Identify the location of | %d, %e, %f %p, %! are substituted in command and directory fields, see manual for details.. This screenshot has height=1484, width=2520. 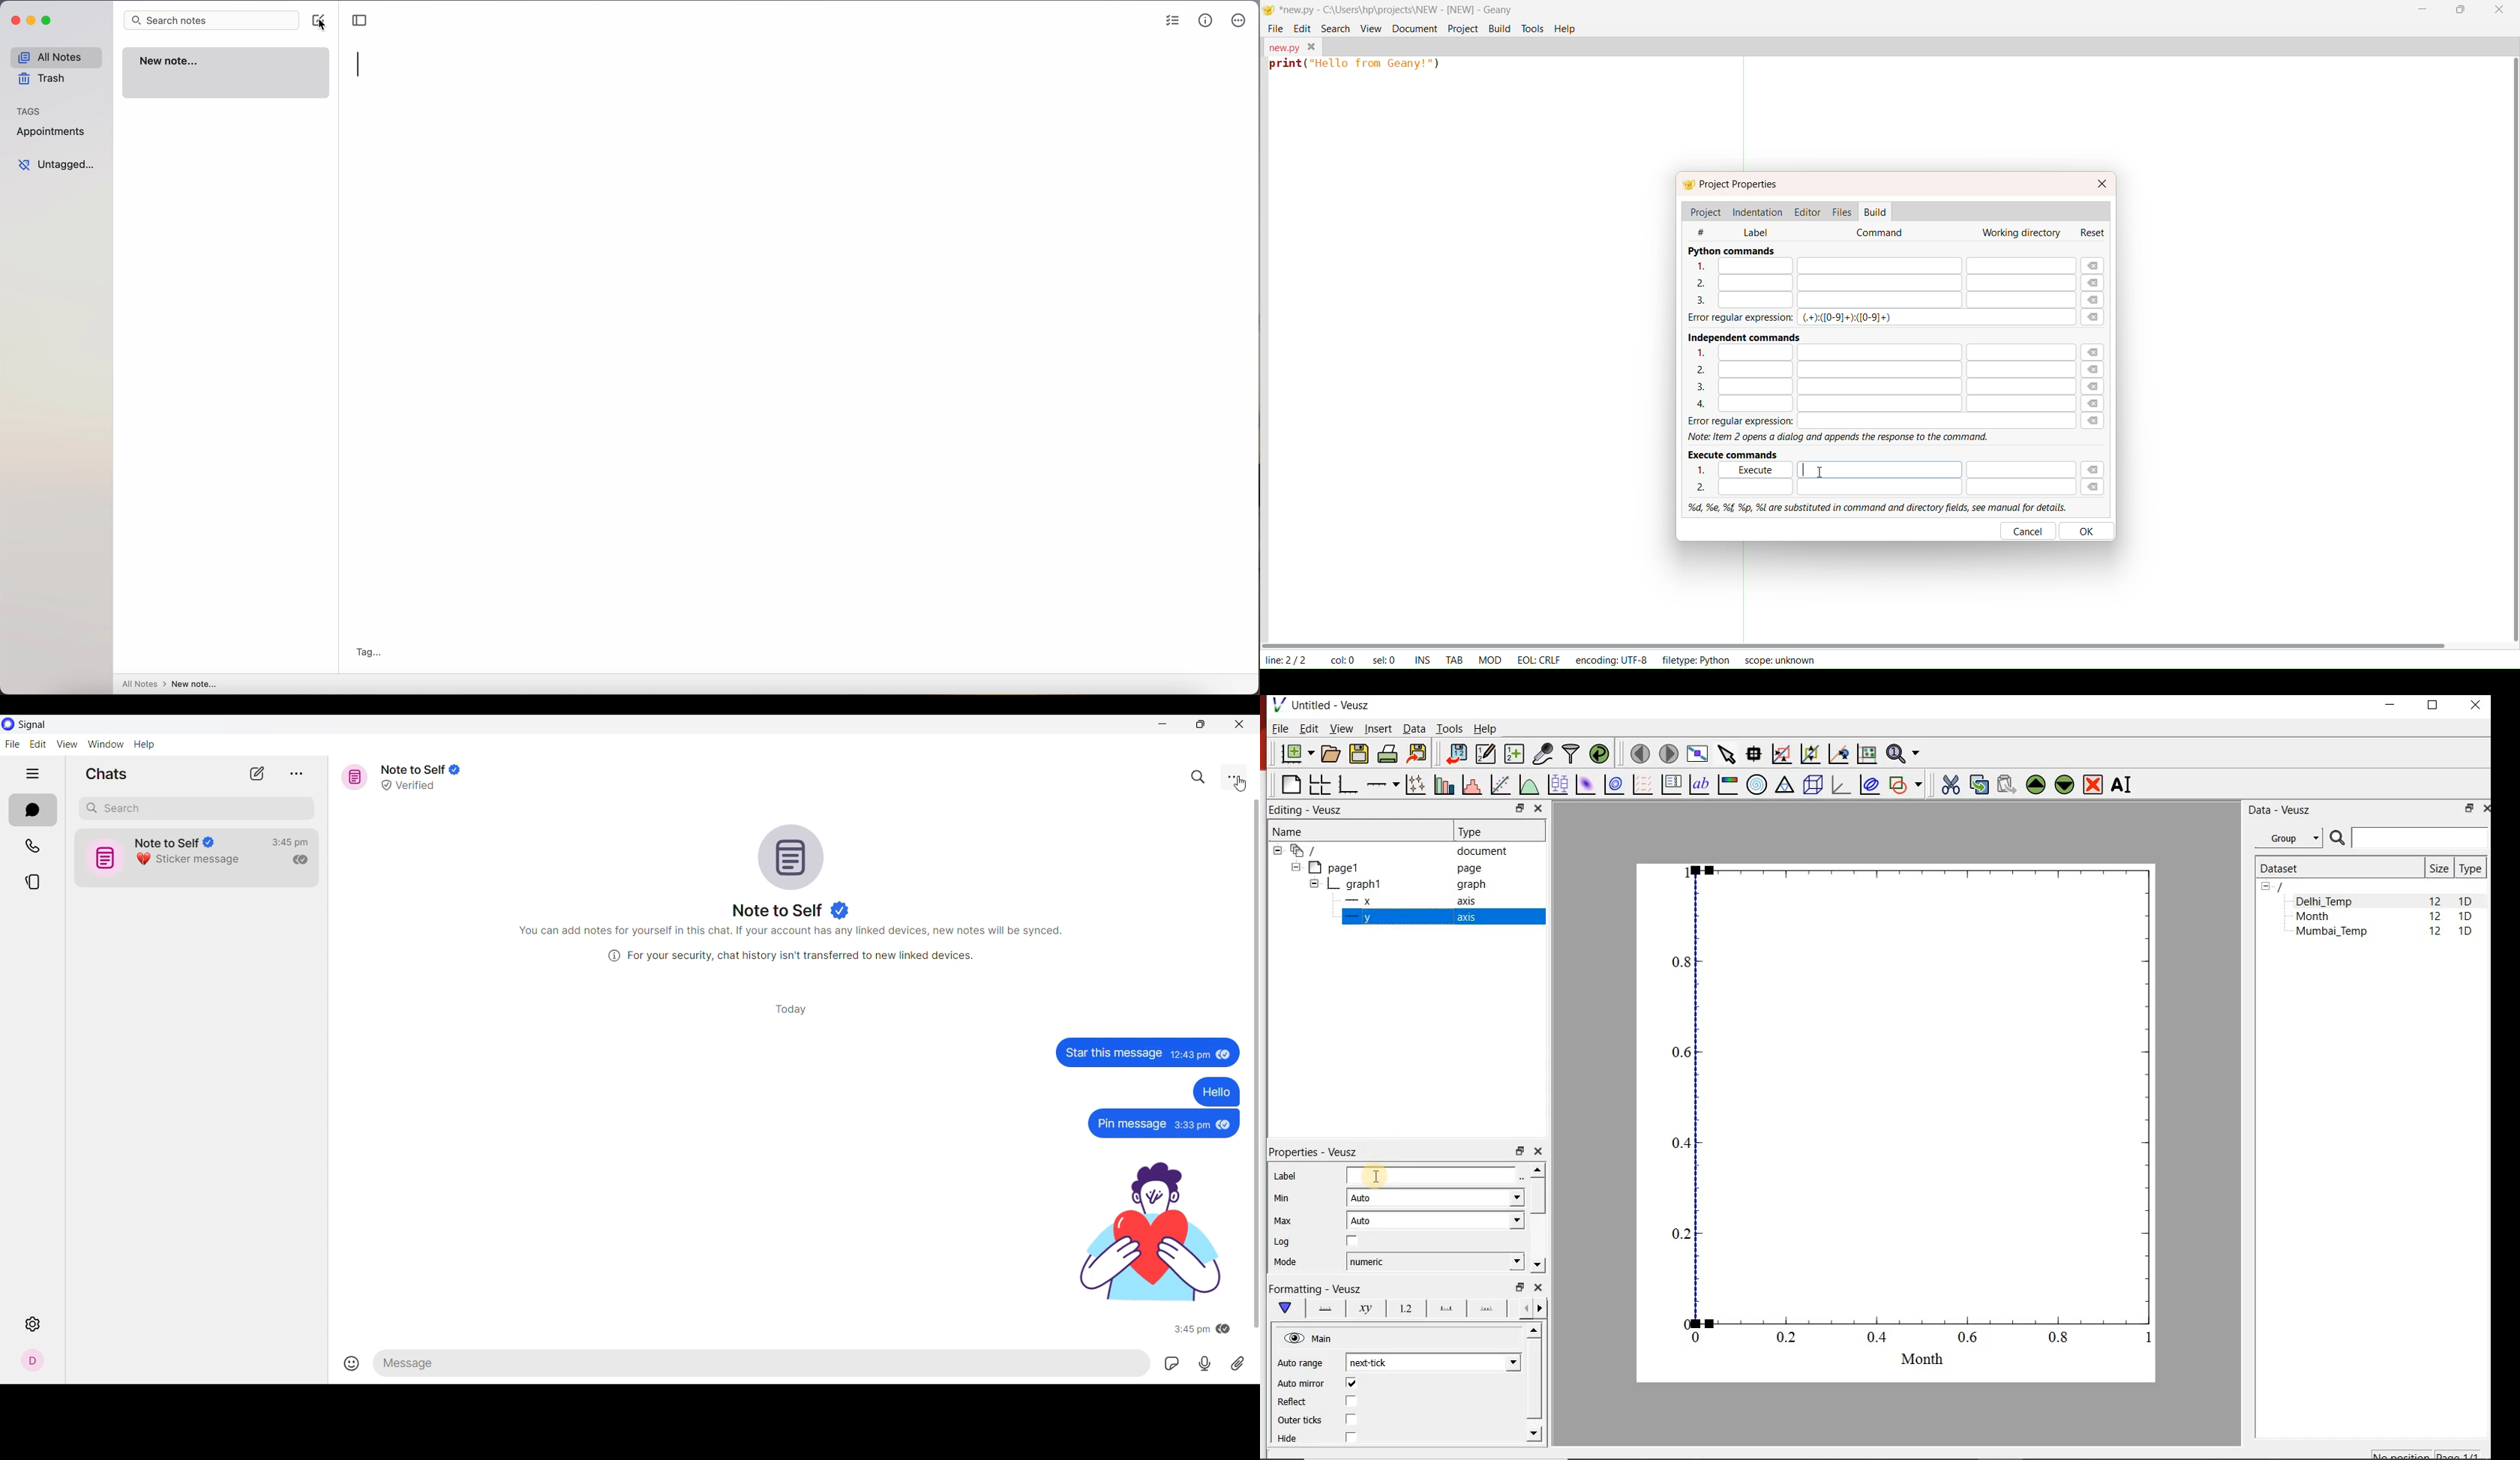
(1873, 506).